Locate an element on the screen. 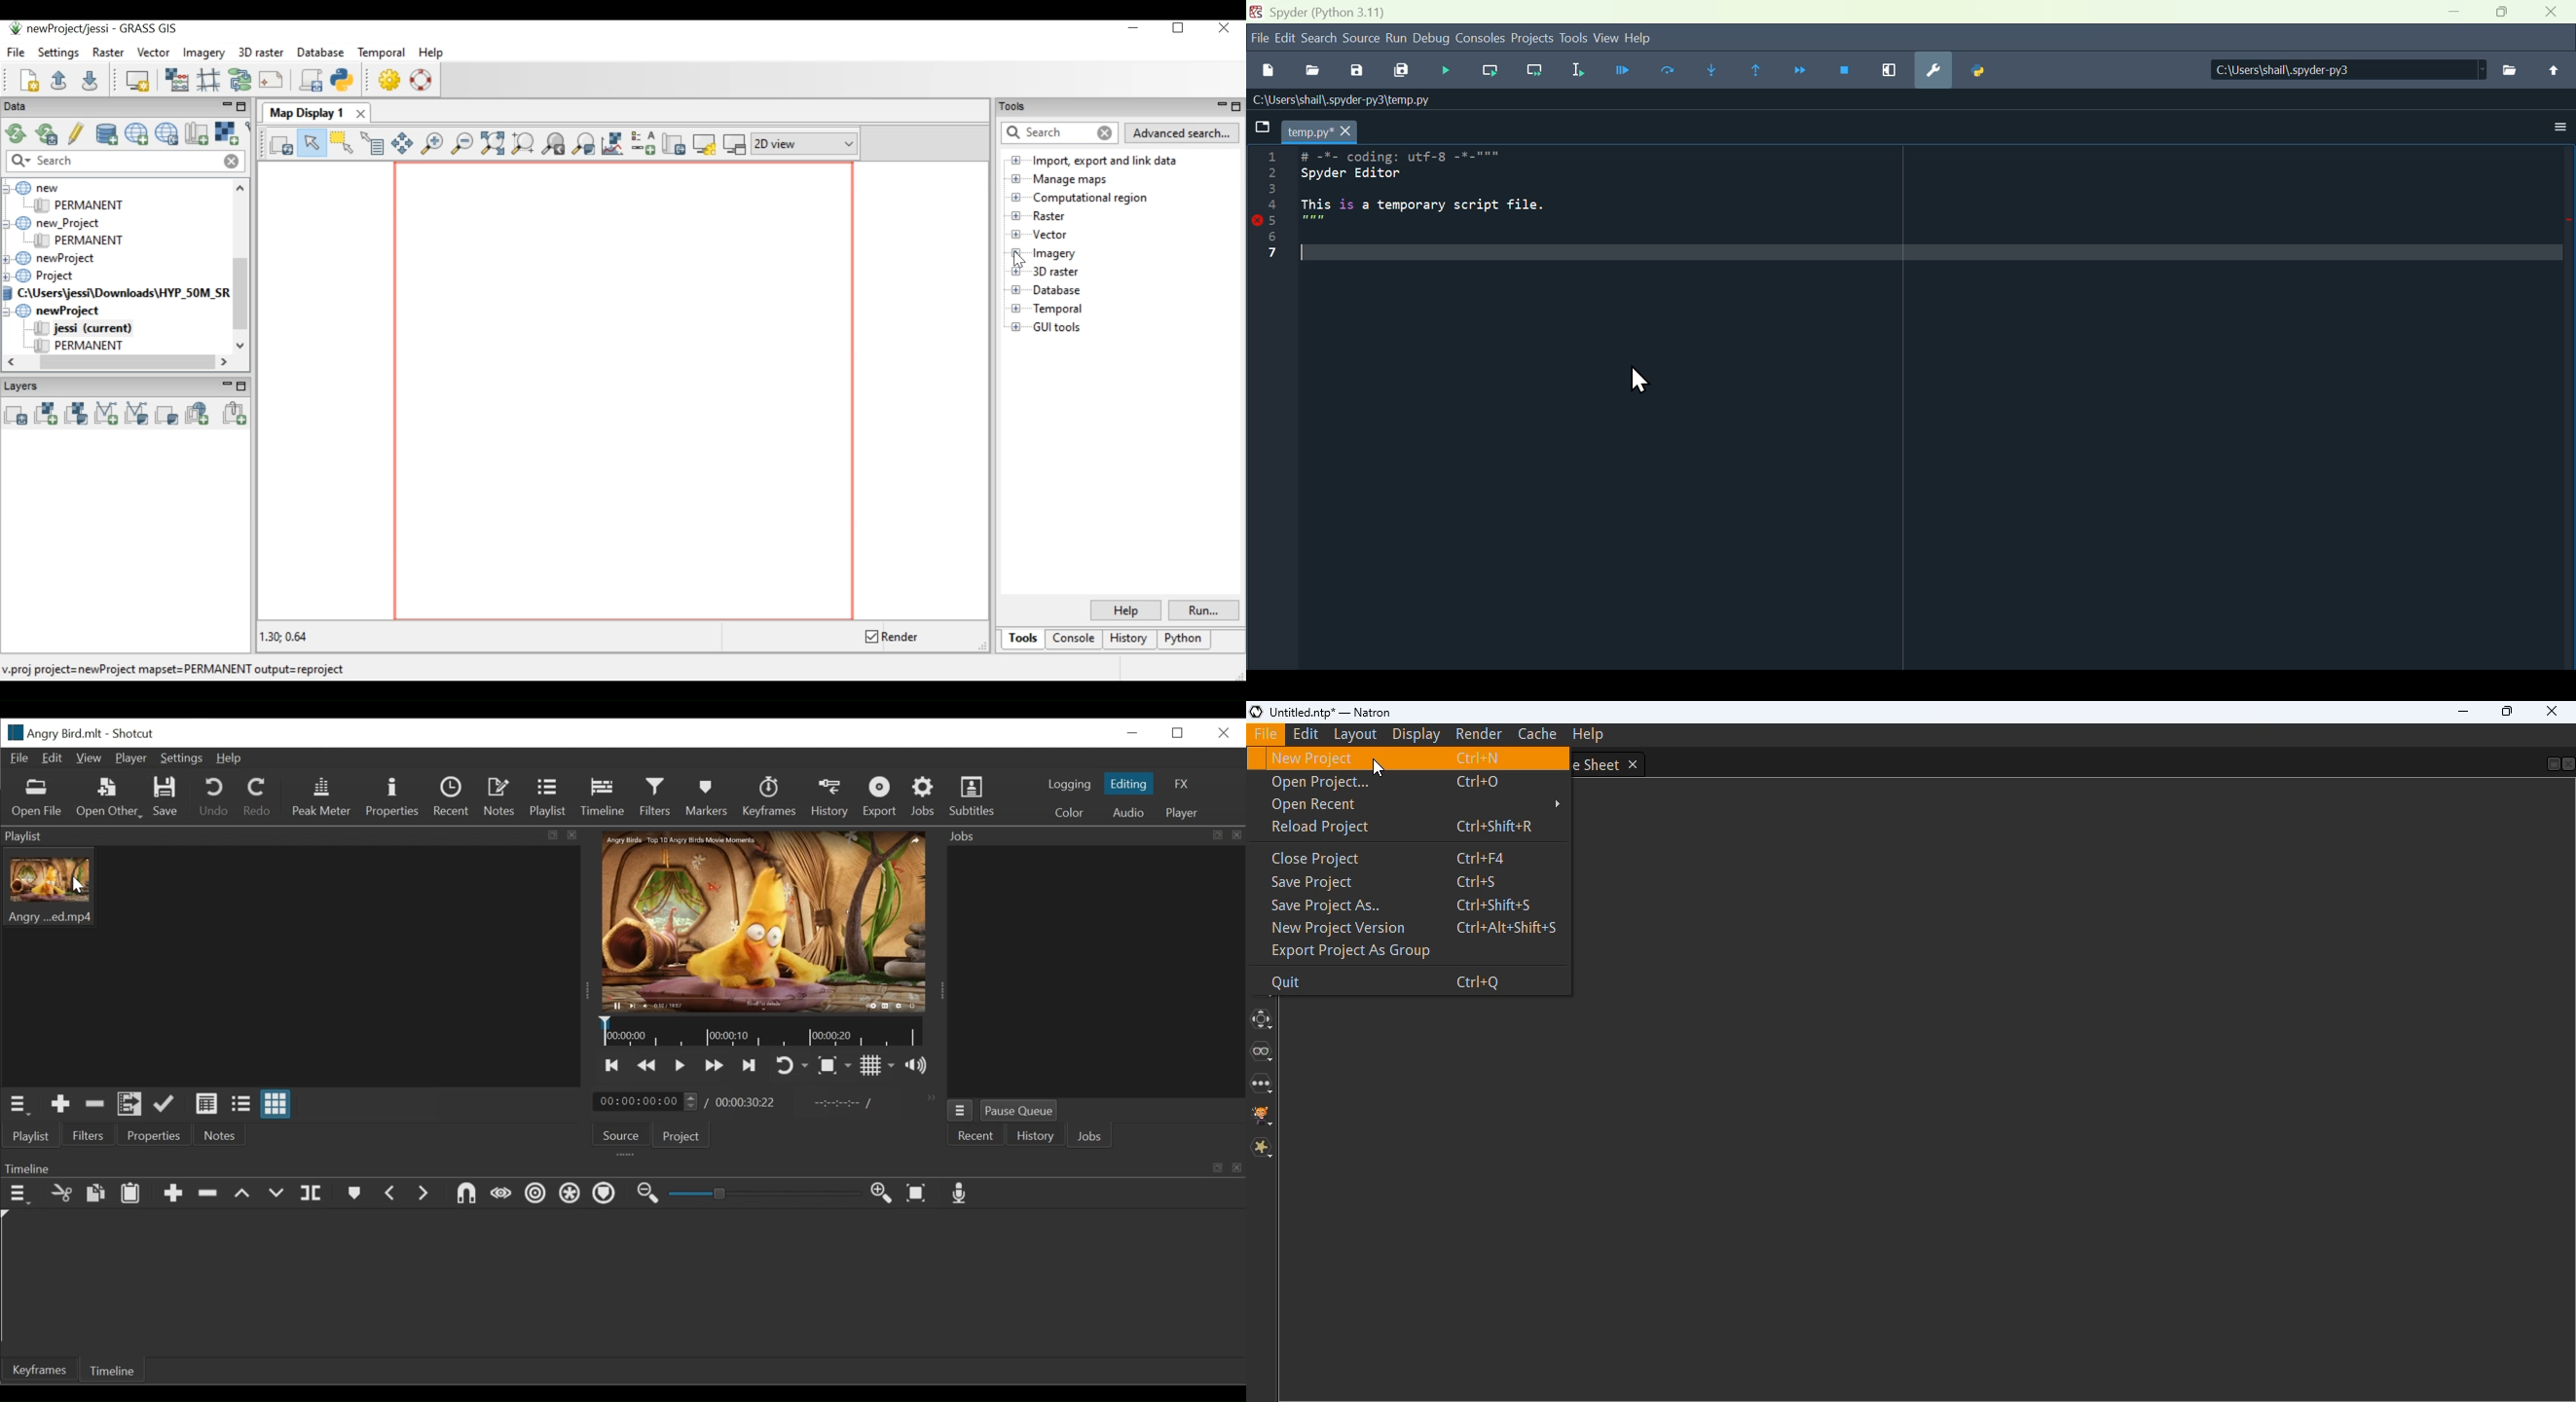  Preferences is located at coordinates (1934, 71).